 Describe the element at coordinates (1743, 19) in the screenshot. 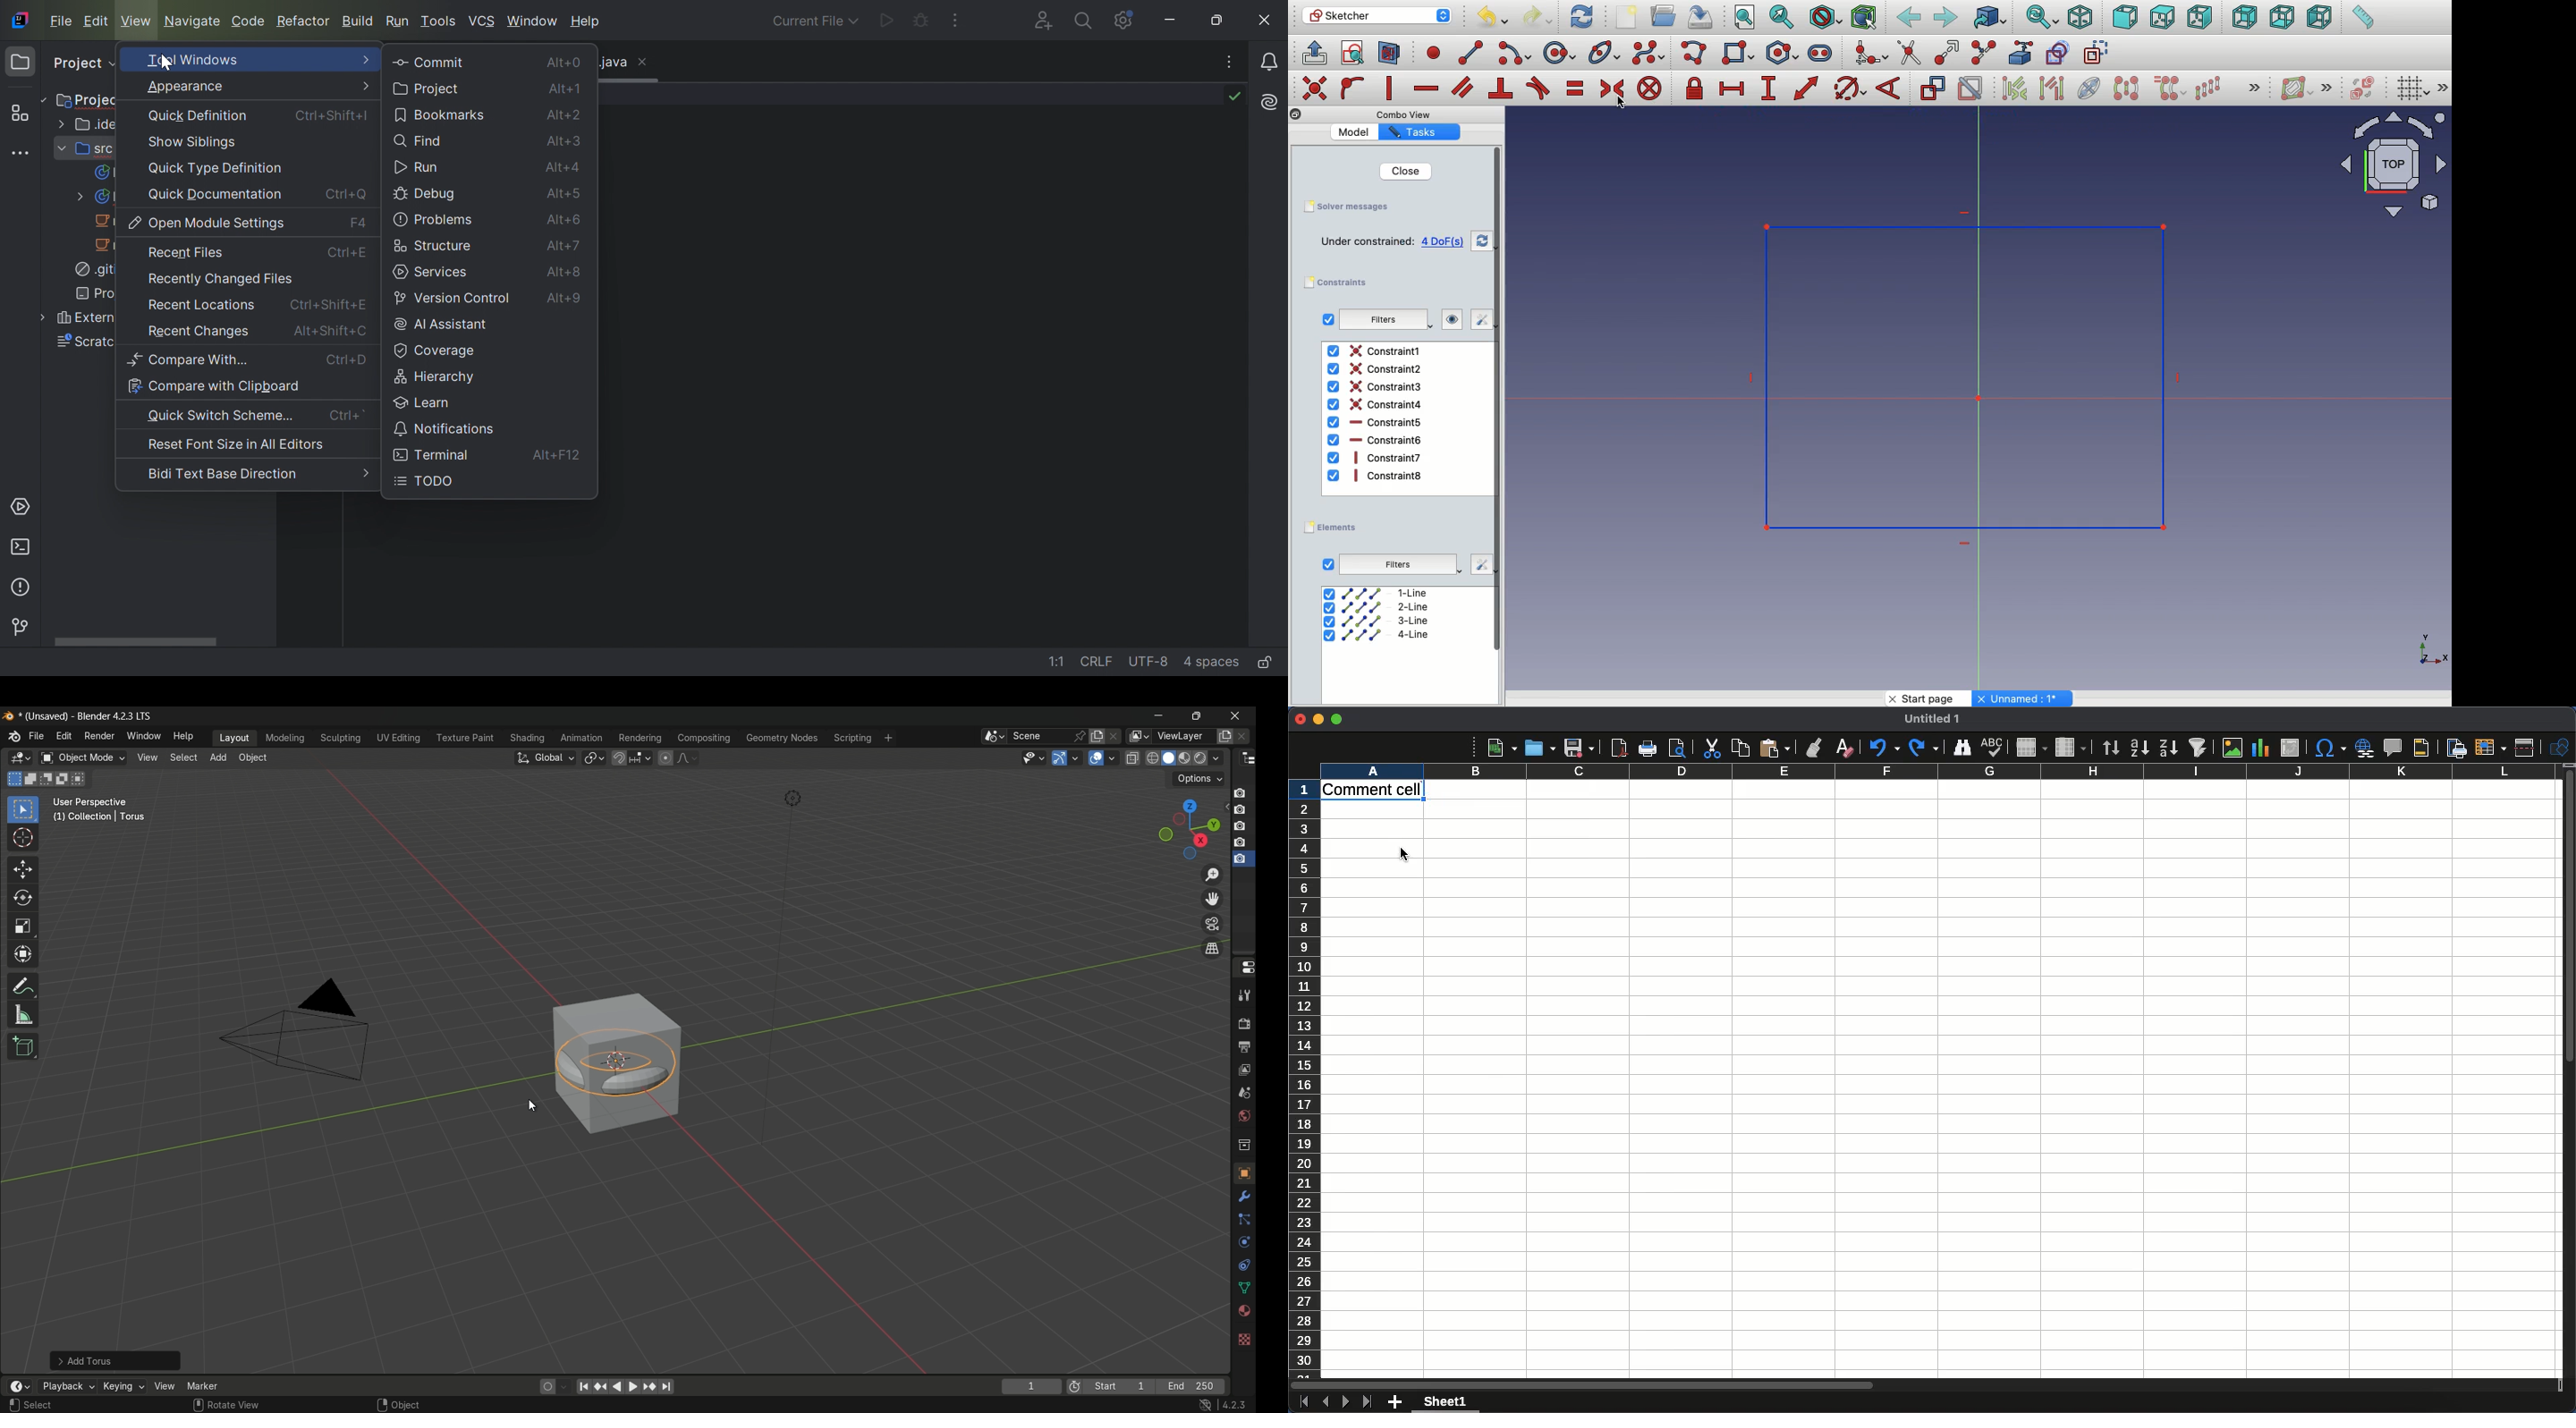

I see `Fit all` at that location.